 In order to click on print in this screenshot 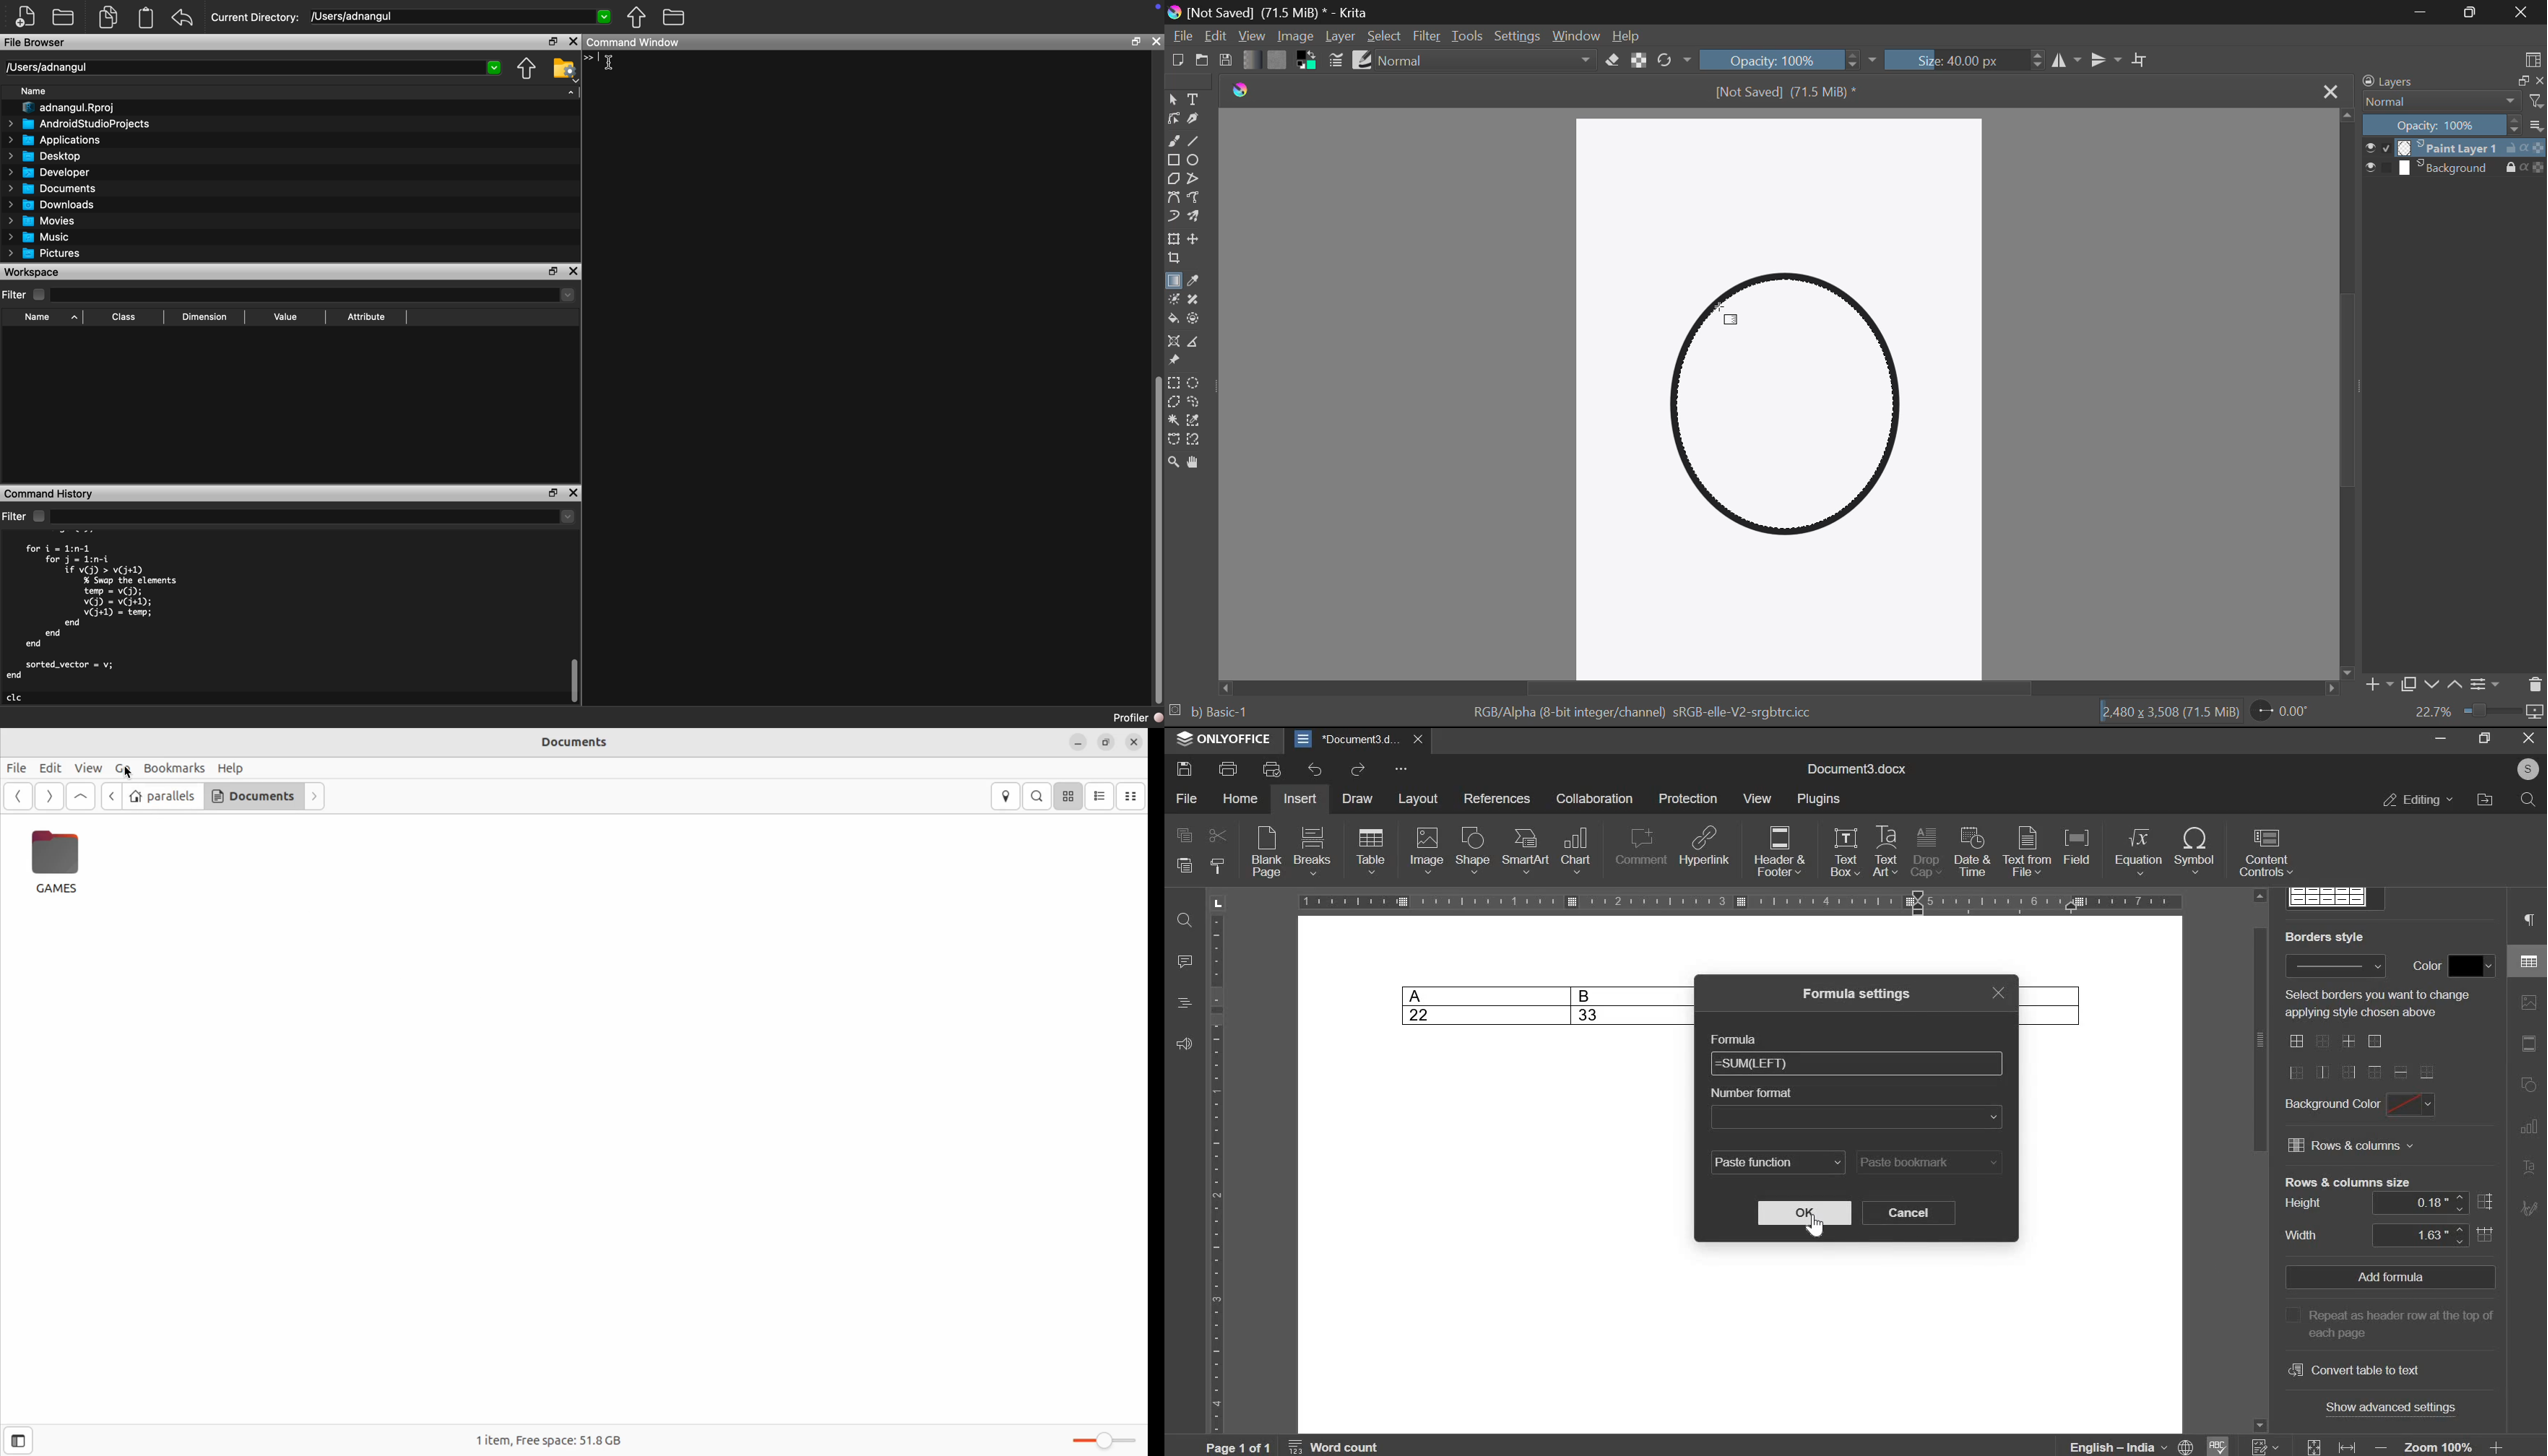, I will do `click(1227, 768)`.